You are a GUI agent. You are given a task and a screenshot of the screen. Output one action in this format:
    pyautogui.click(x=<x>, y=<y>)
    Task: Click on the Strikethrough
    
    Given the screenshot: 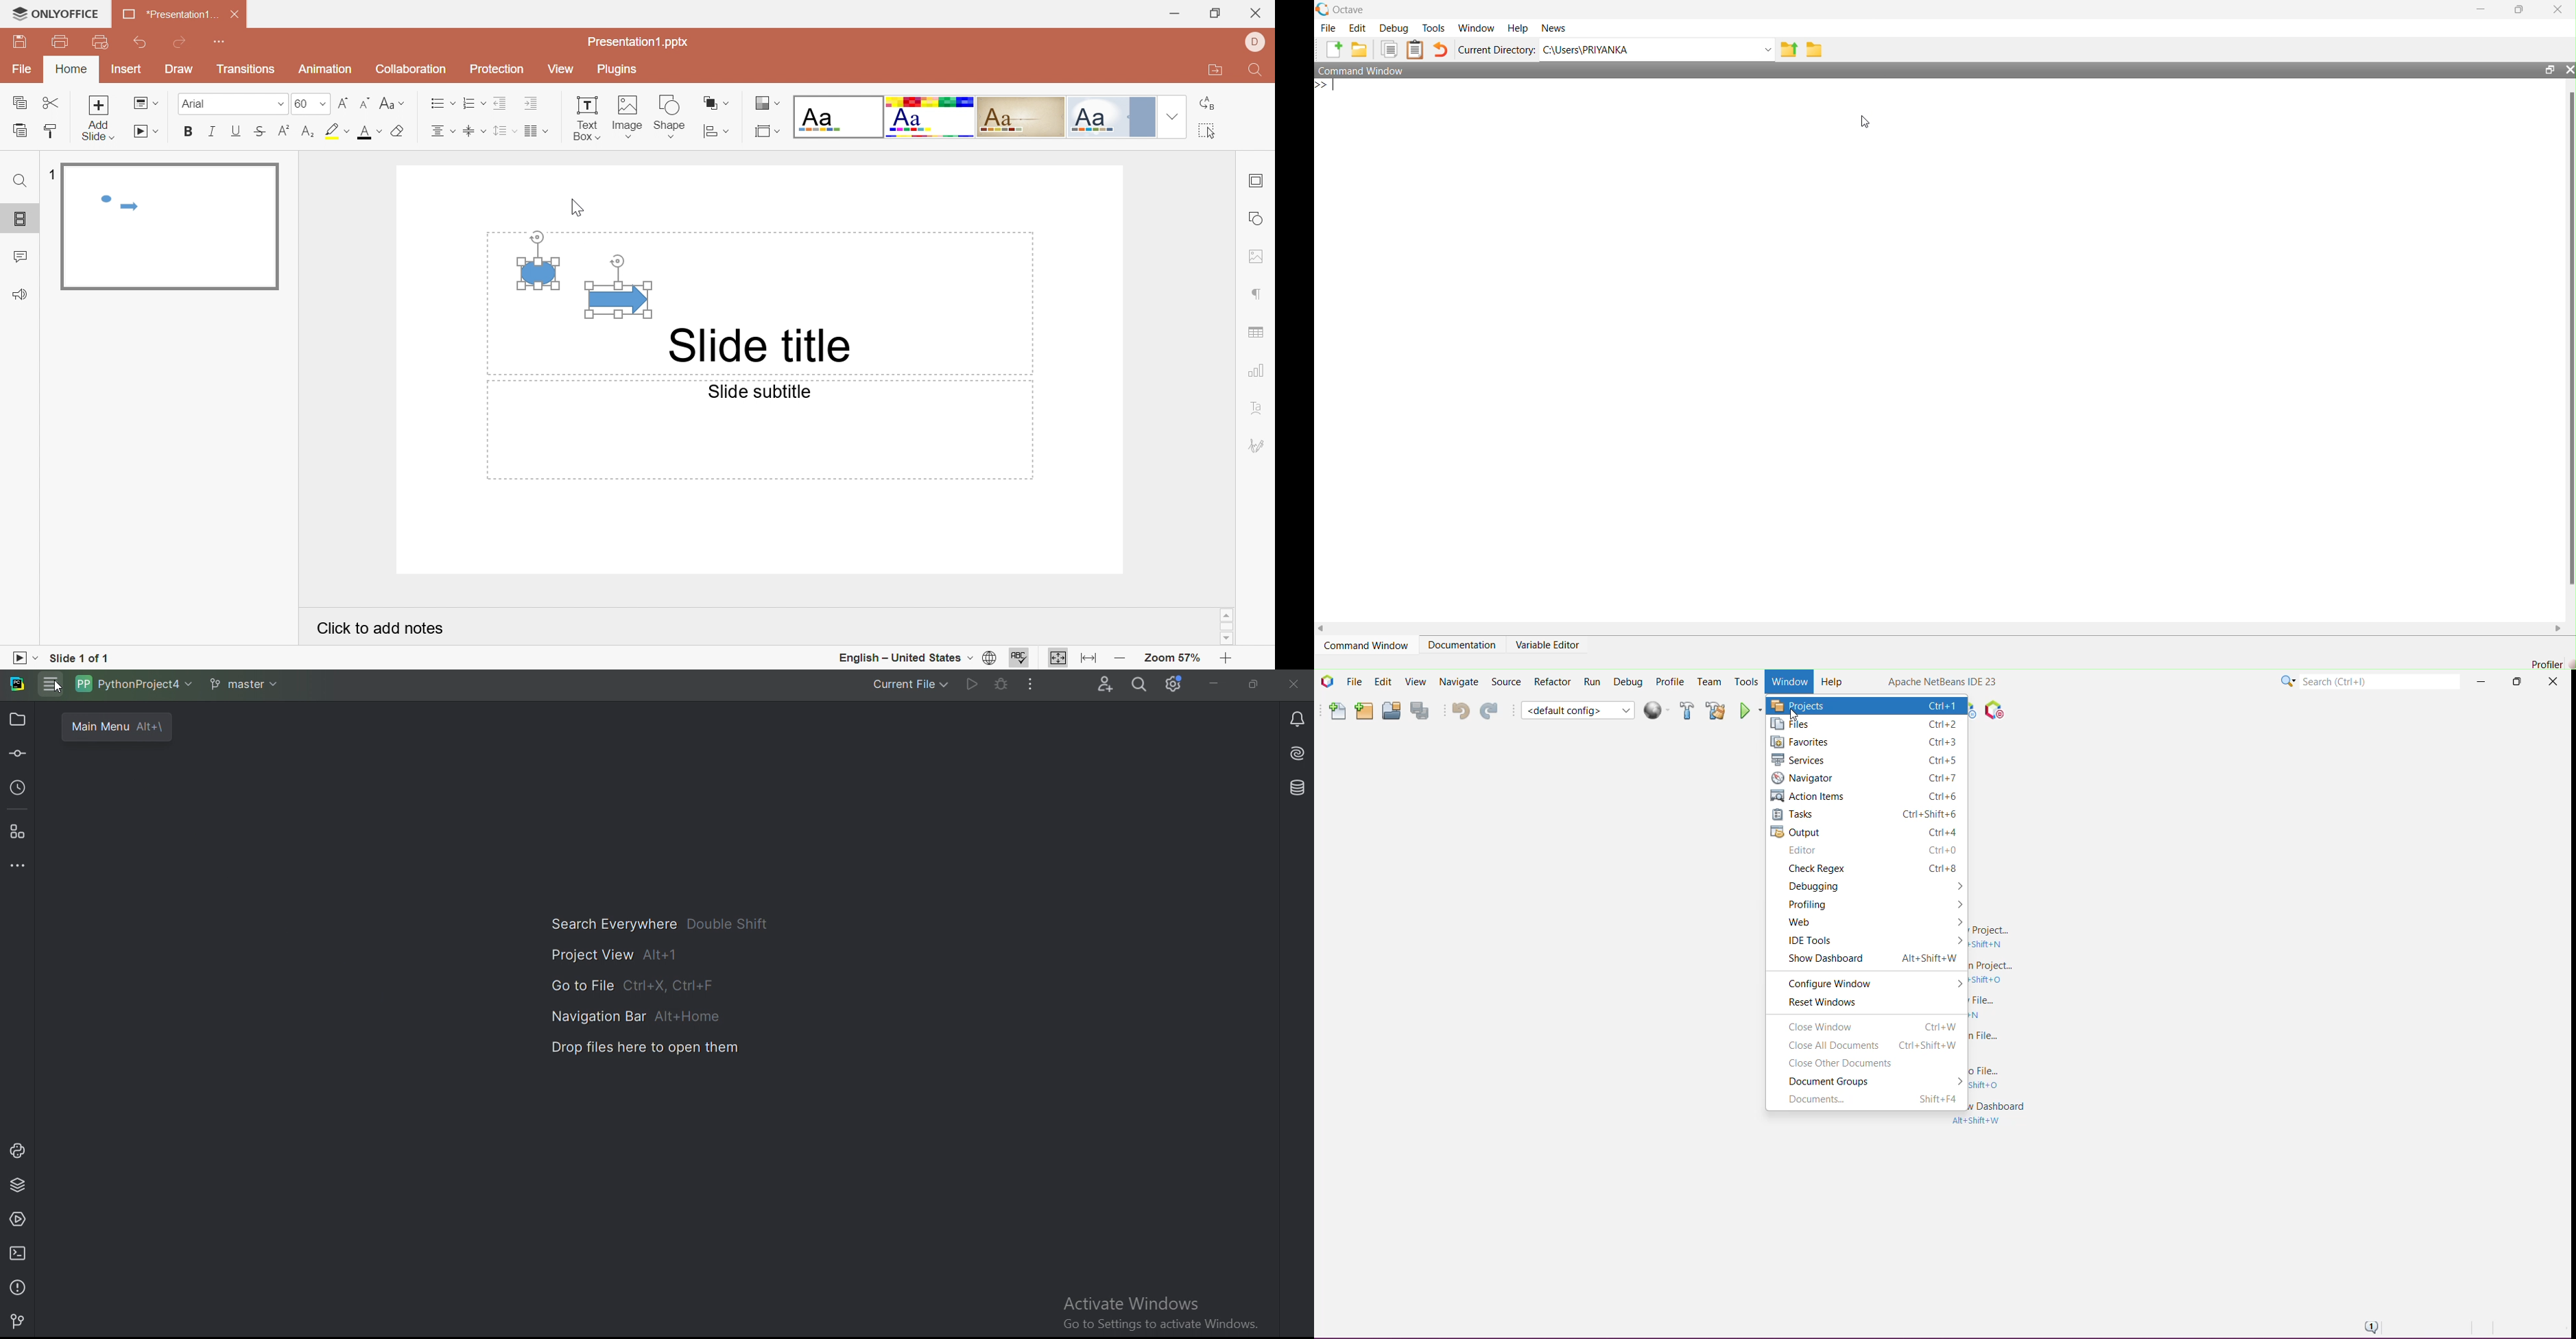 What is the action you would take?
    pyautogui.click(x=260, y=134)
    